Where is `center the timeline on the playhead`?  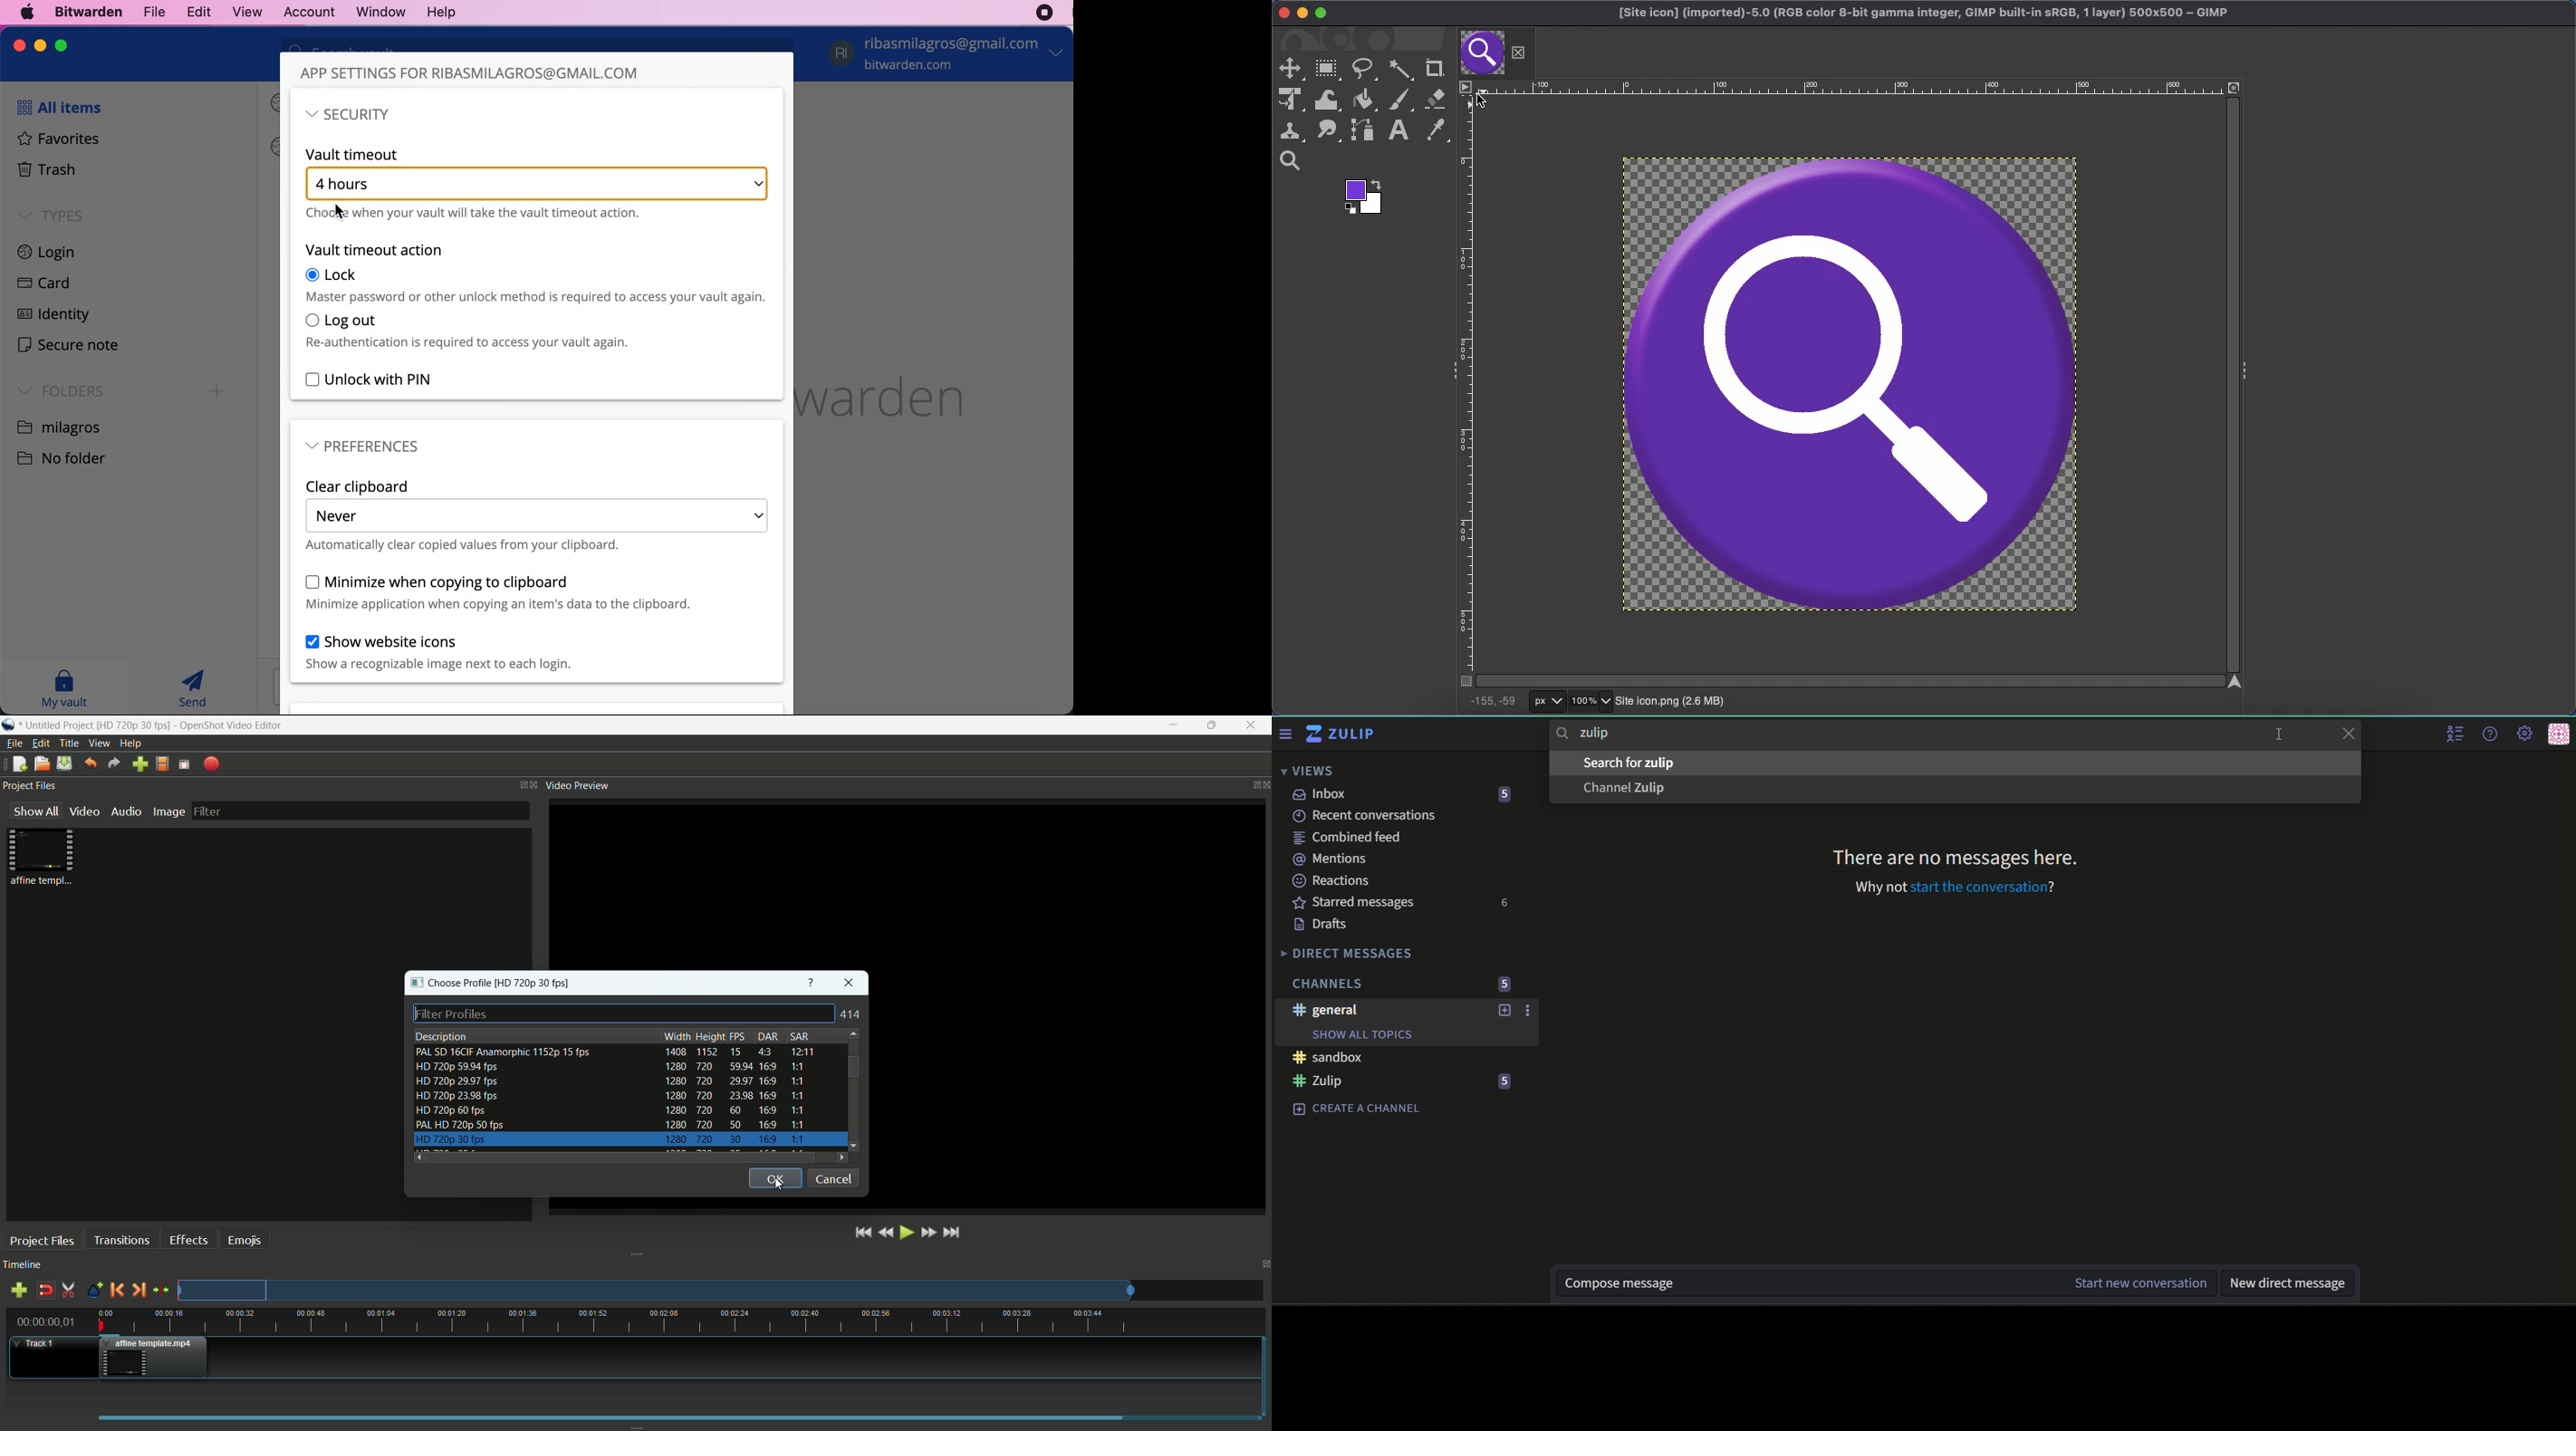 center the timeline on the playhead is located at coordinates (160, 1290).